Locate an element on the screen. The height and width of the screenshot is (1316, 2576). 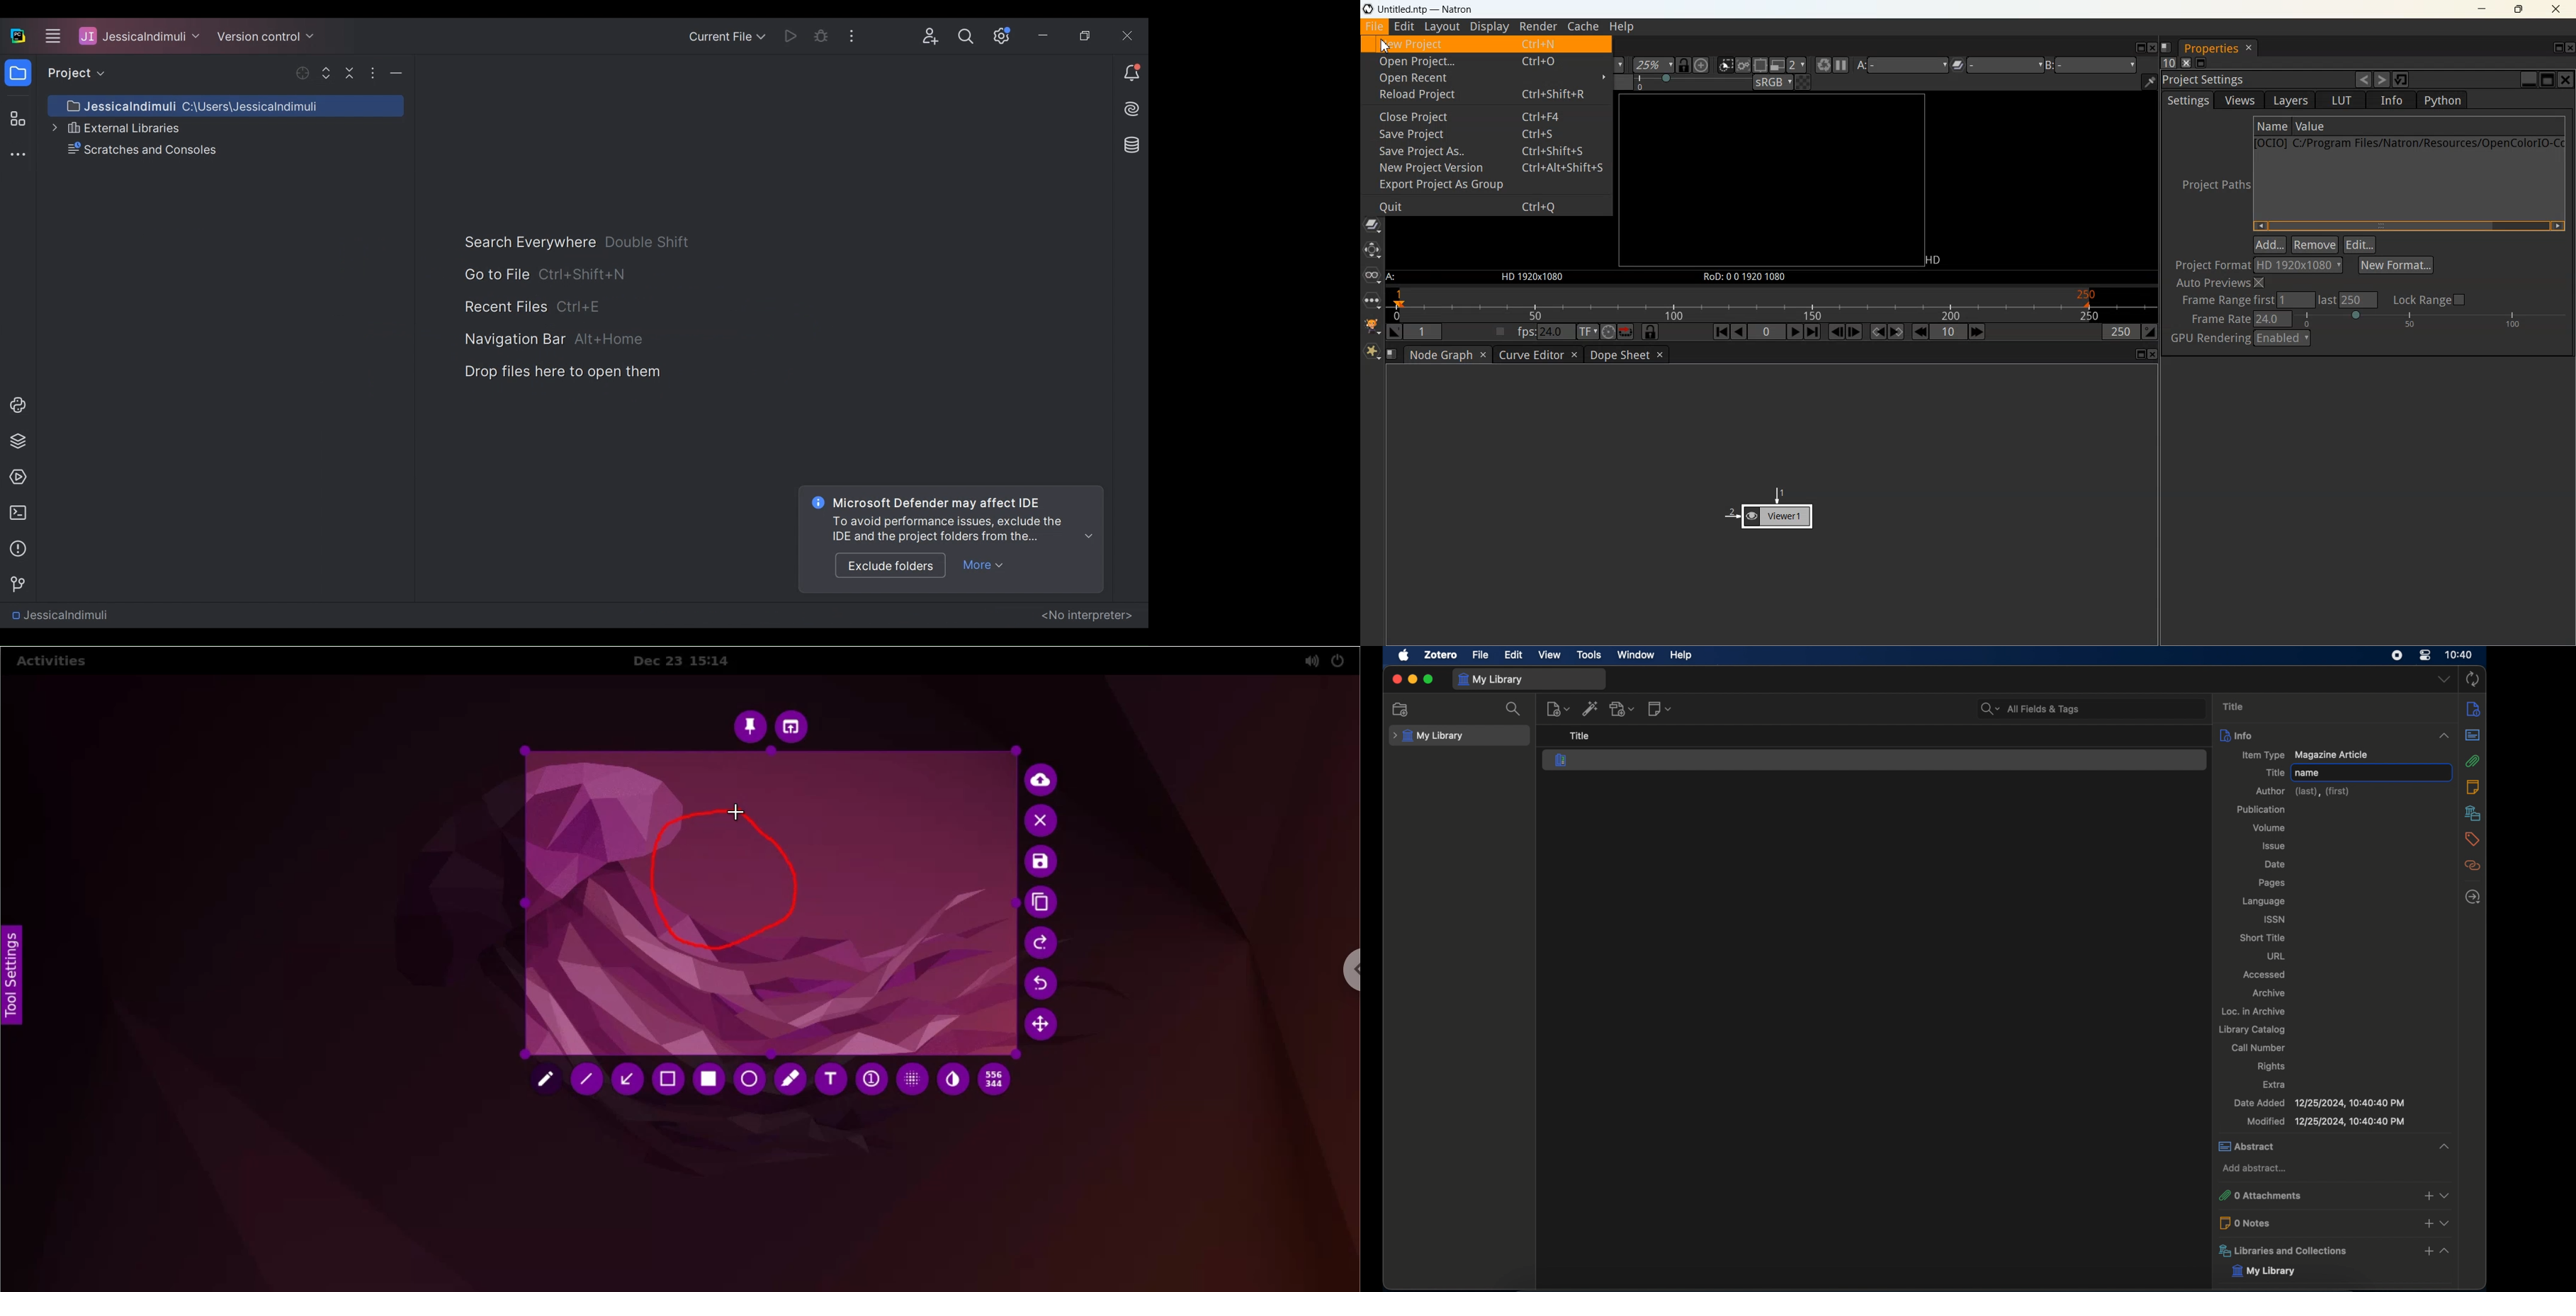
modified is located at coordinates (2326, 1122).